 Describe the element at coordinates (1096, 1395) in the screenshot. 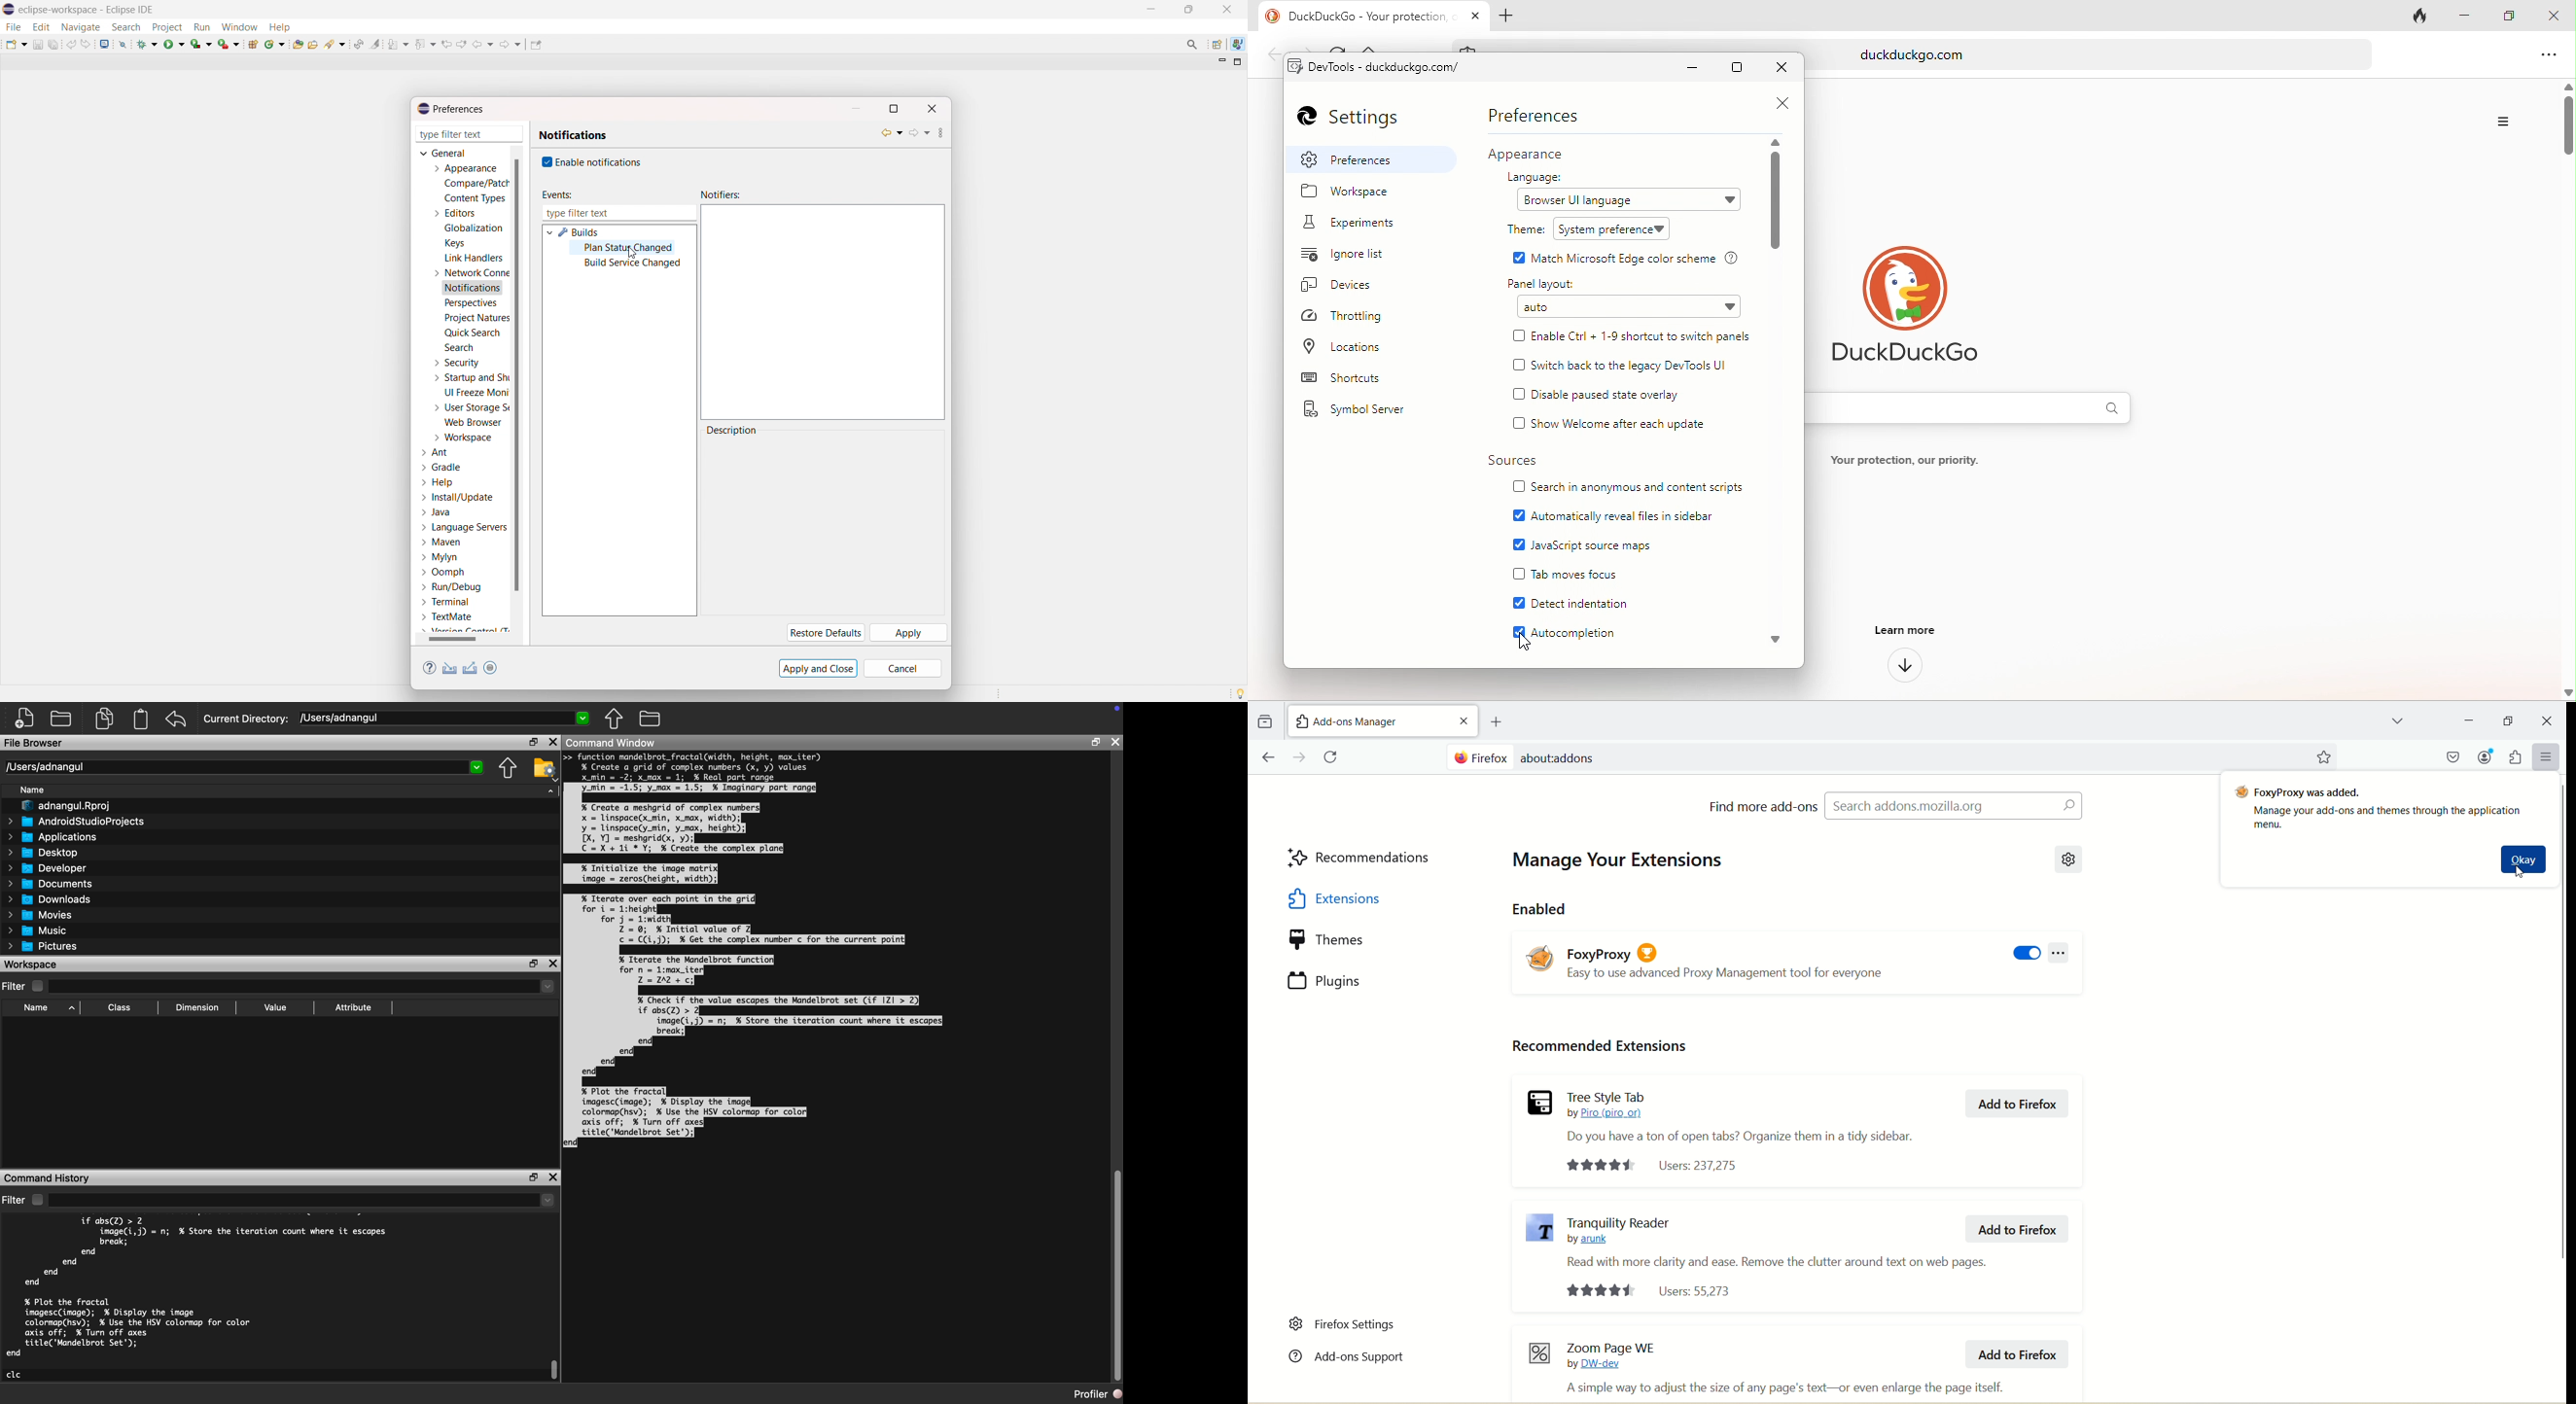

I see `Profiler` at that location.